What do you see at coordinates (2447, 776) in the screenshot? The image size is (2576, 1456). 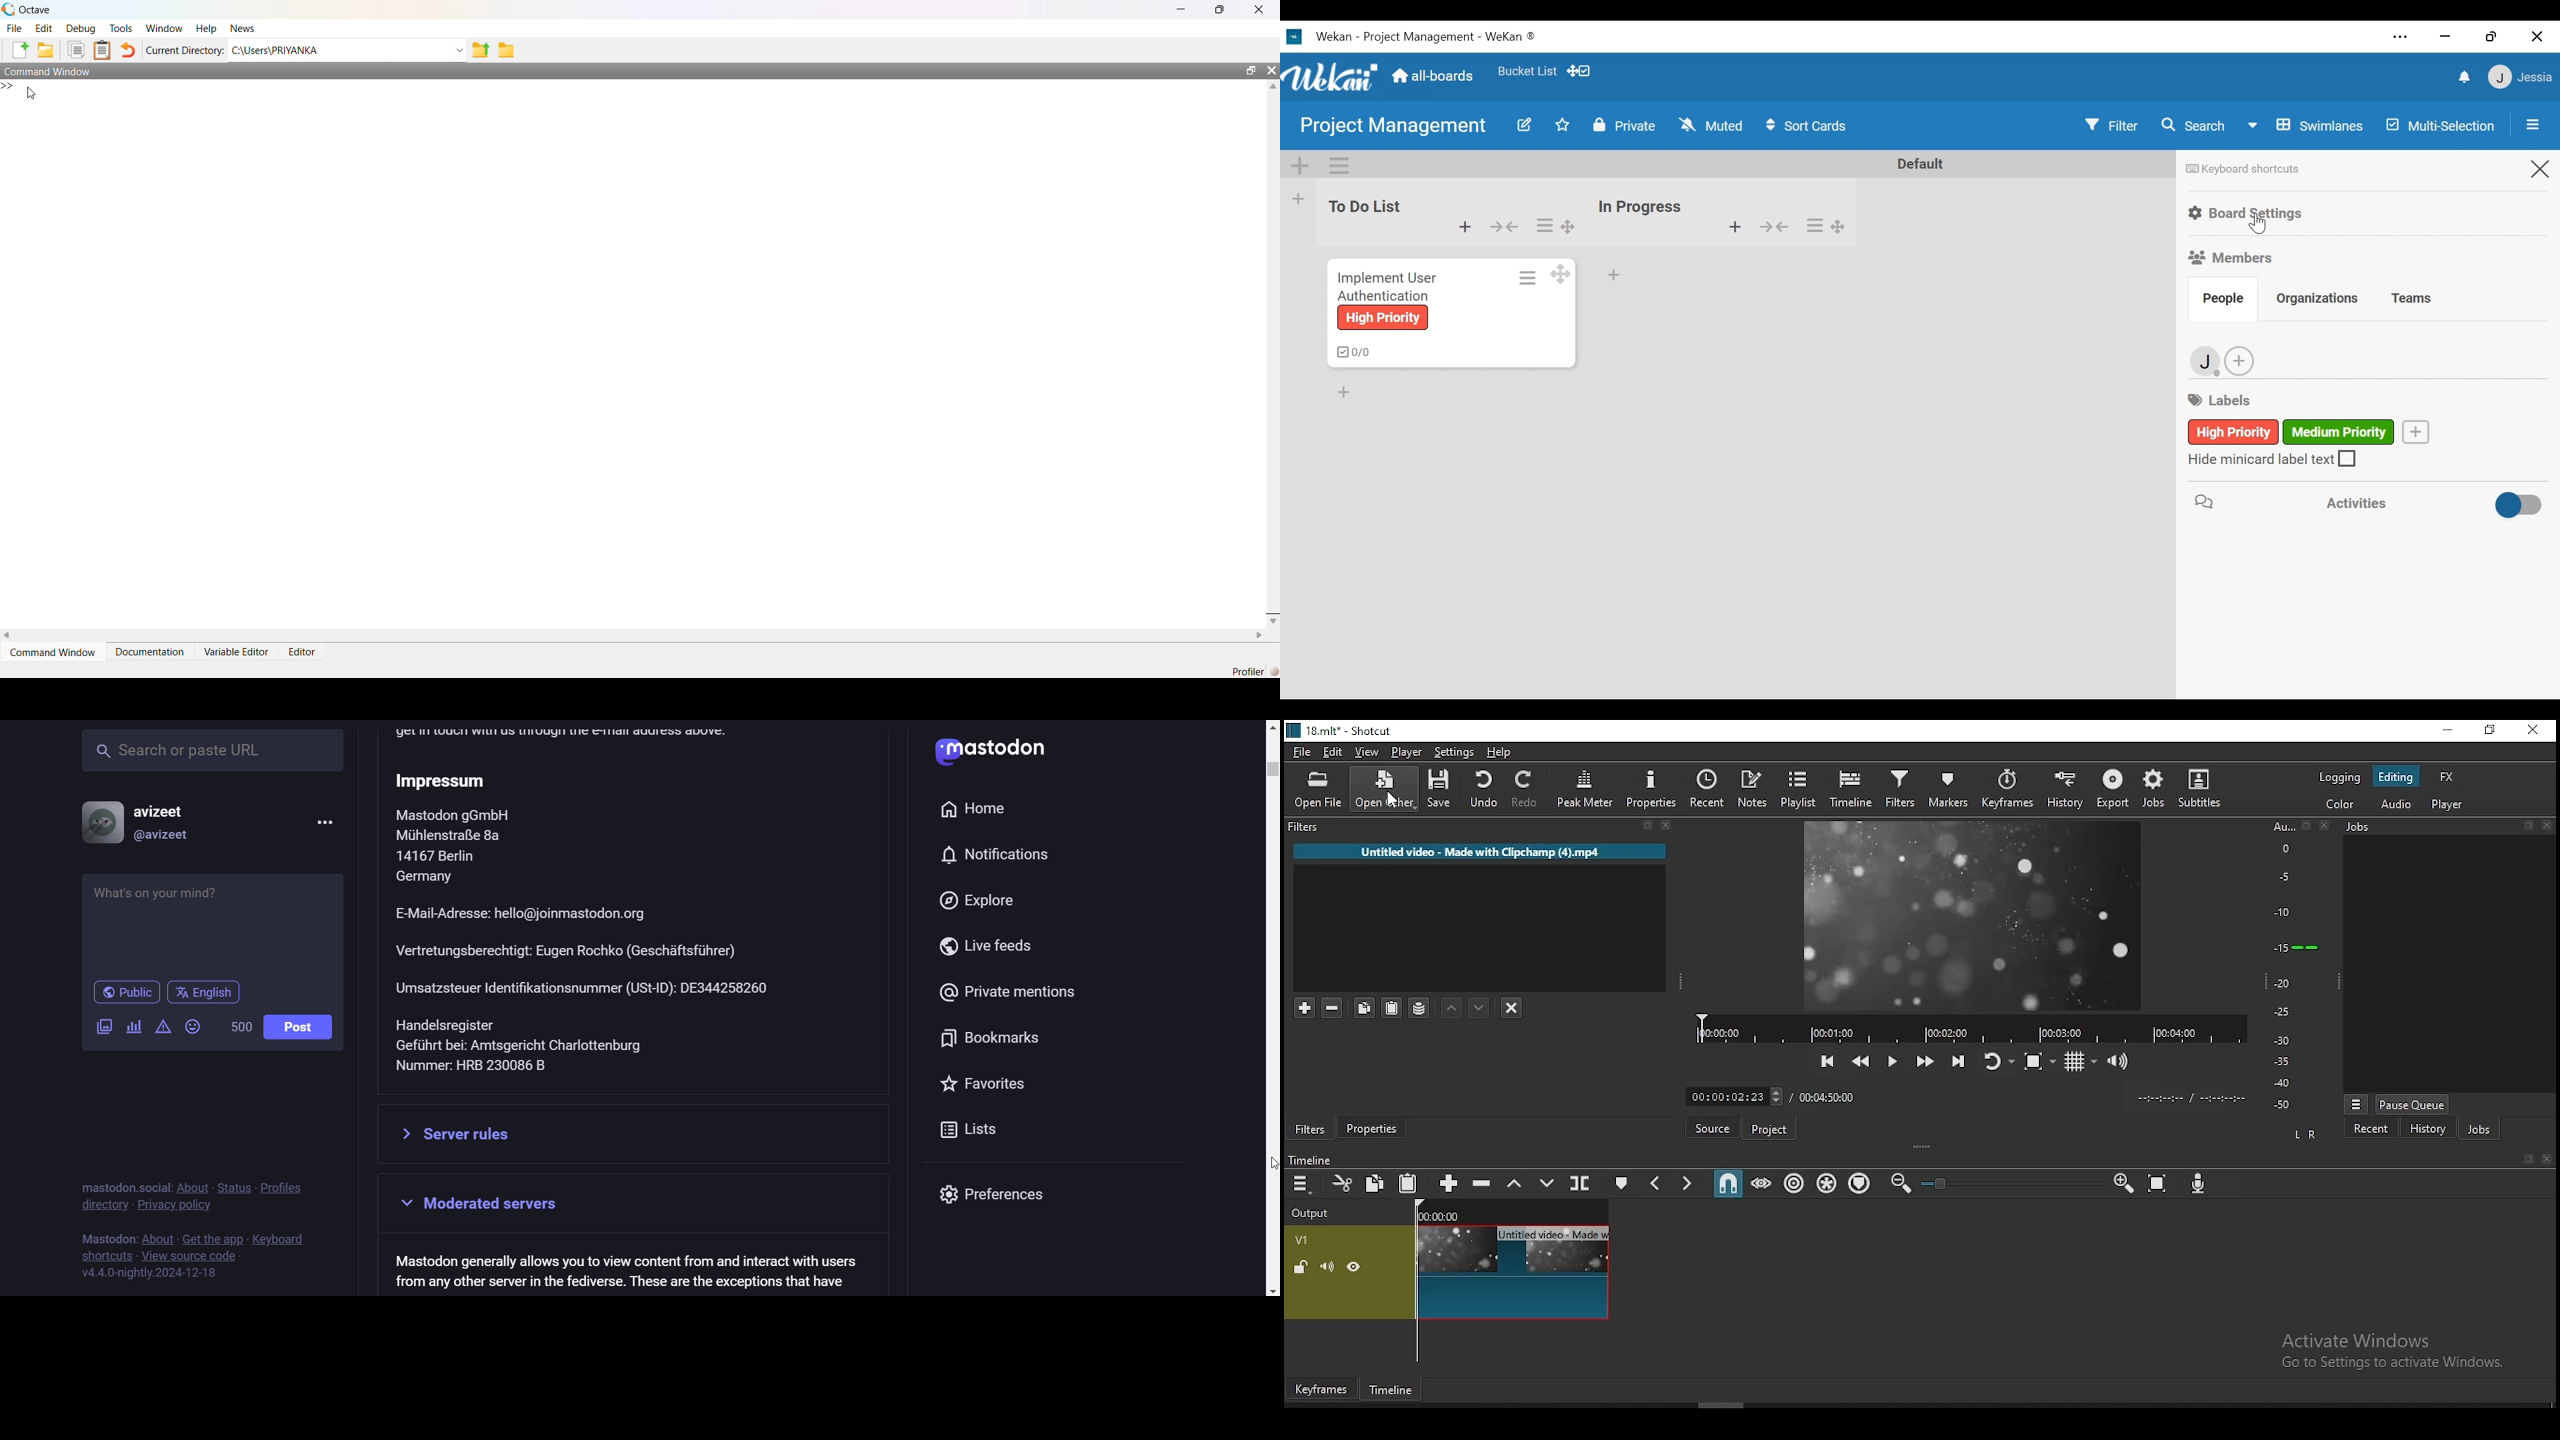 I see `fx` at bounding box center [2447, 776].